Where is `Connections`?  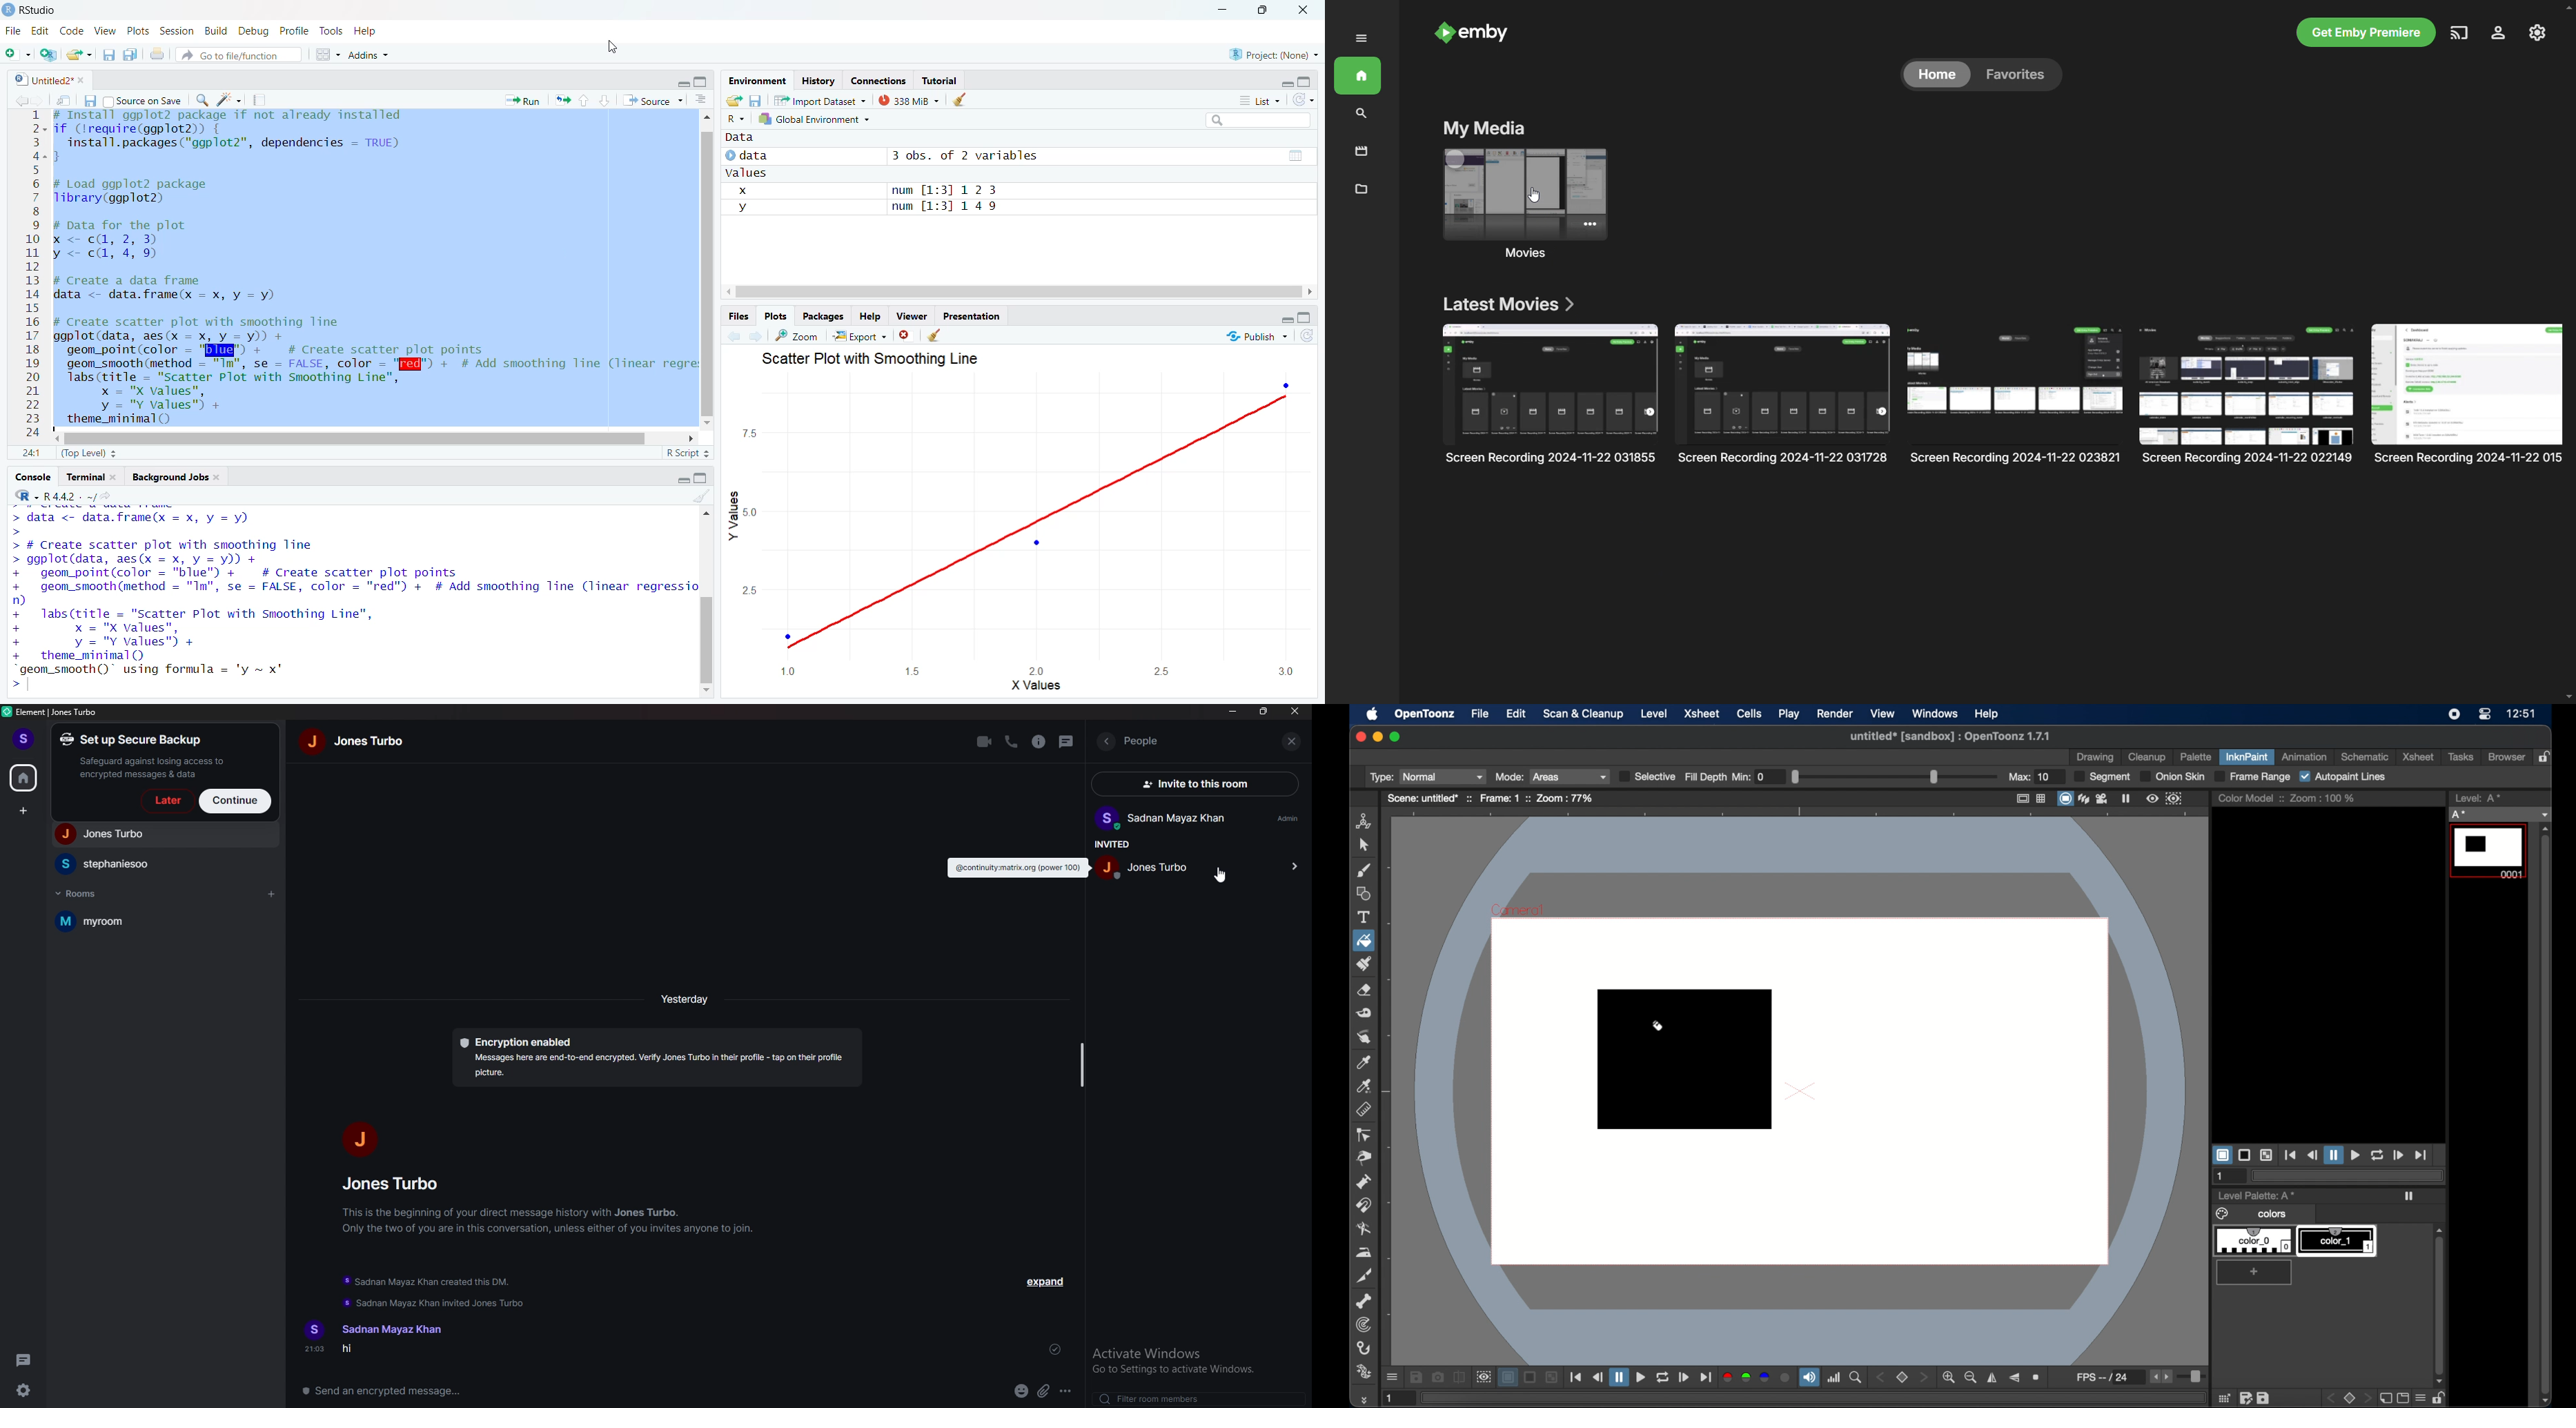
Connections is located at coordinates (879, 81).